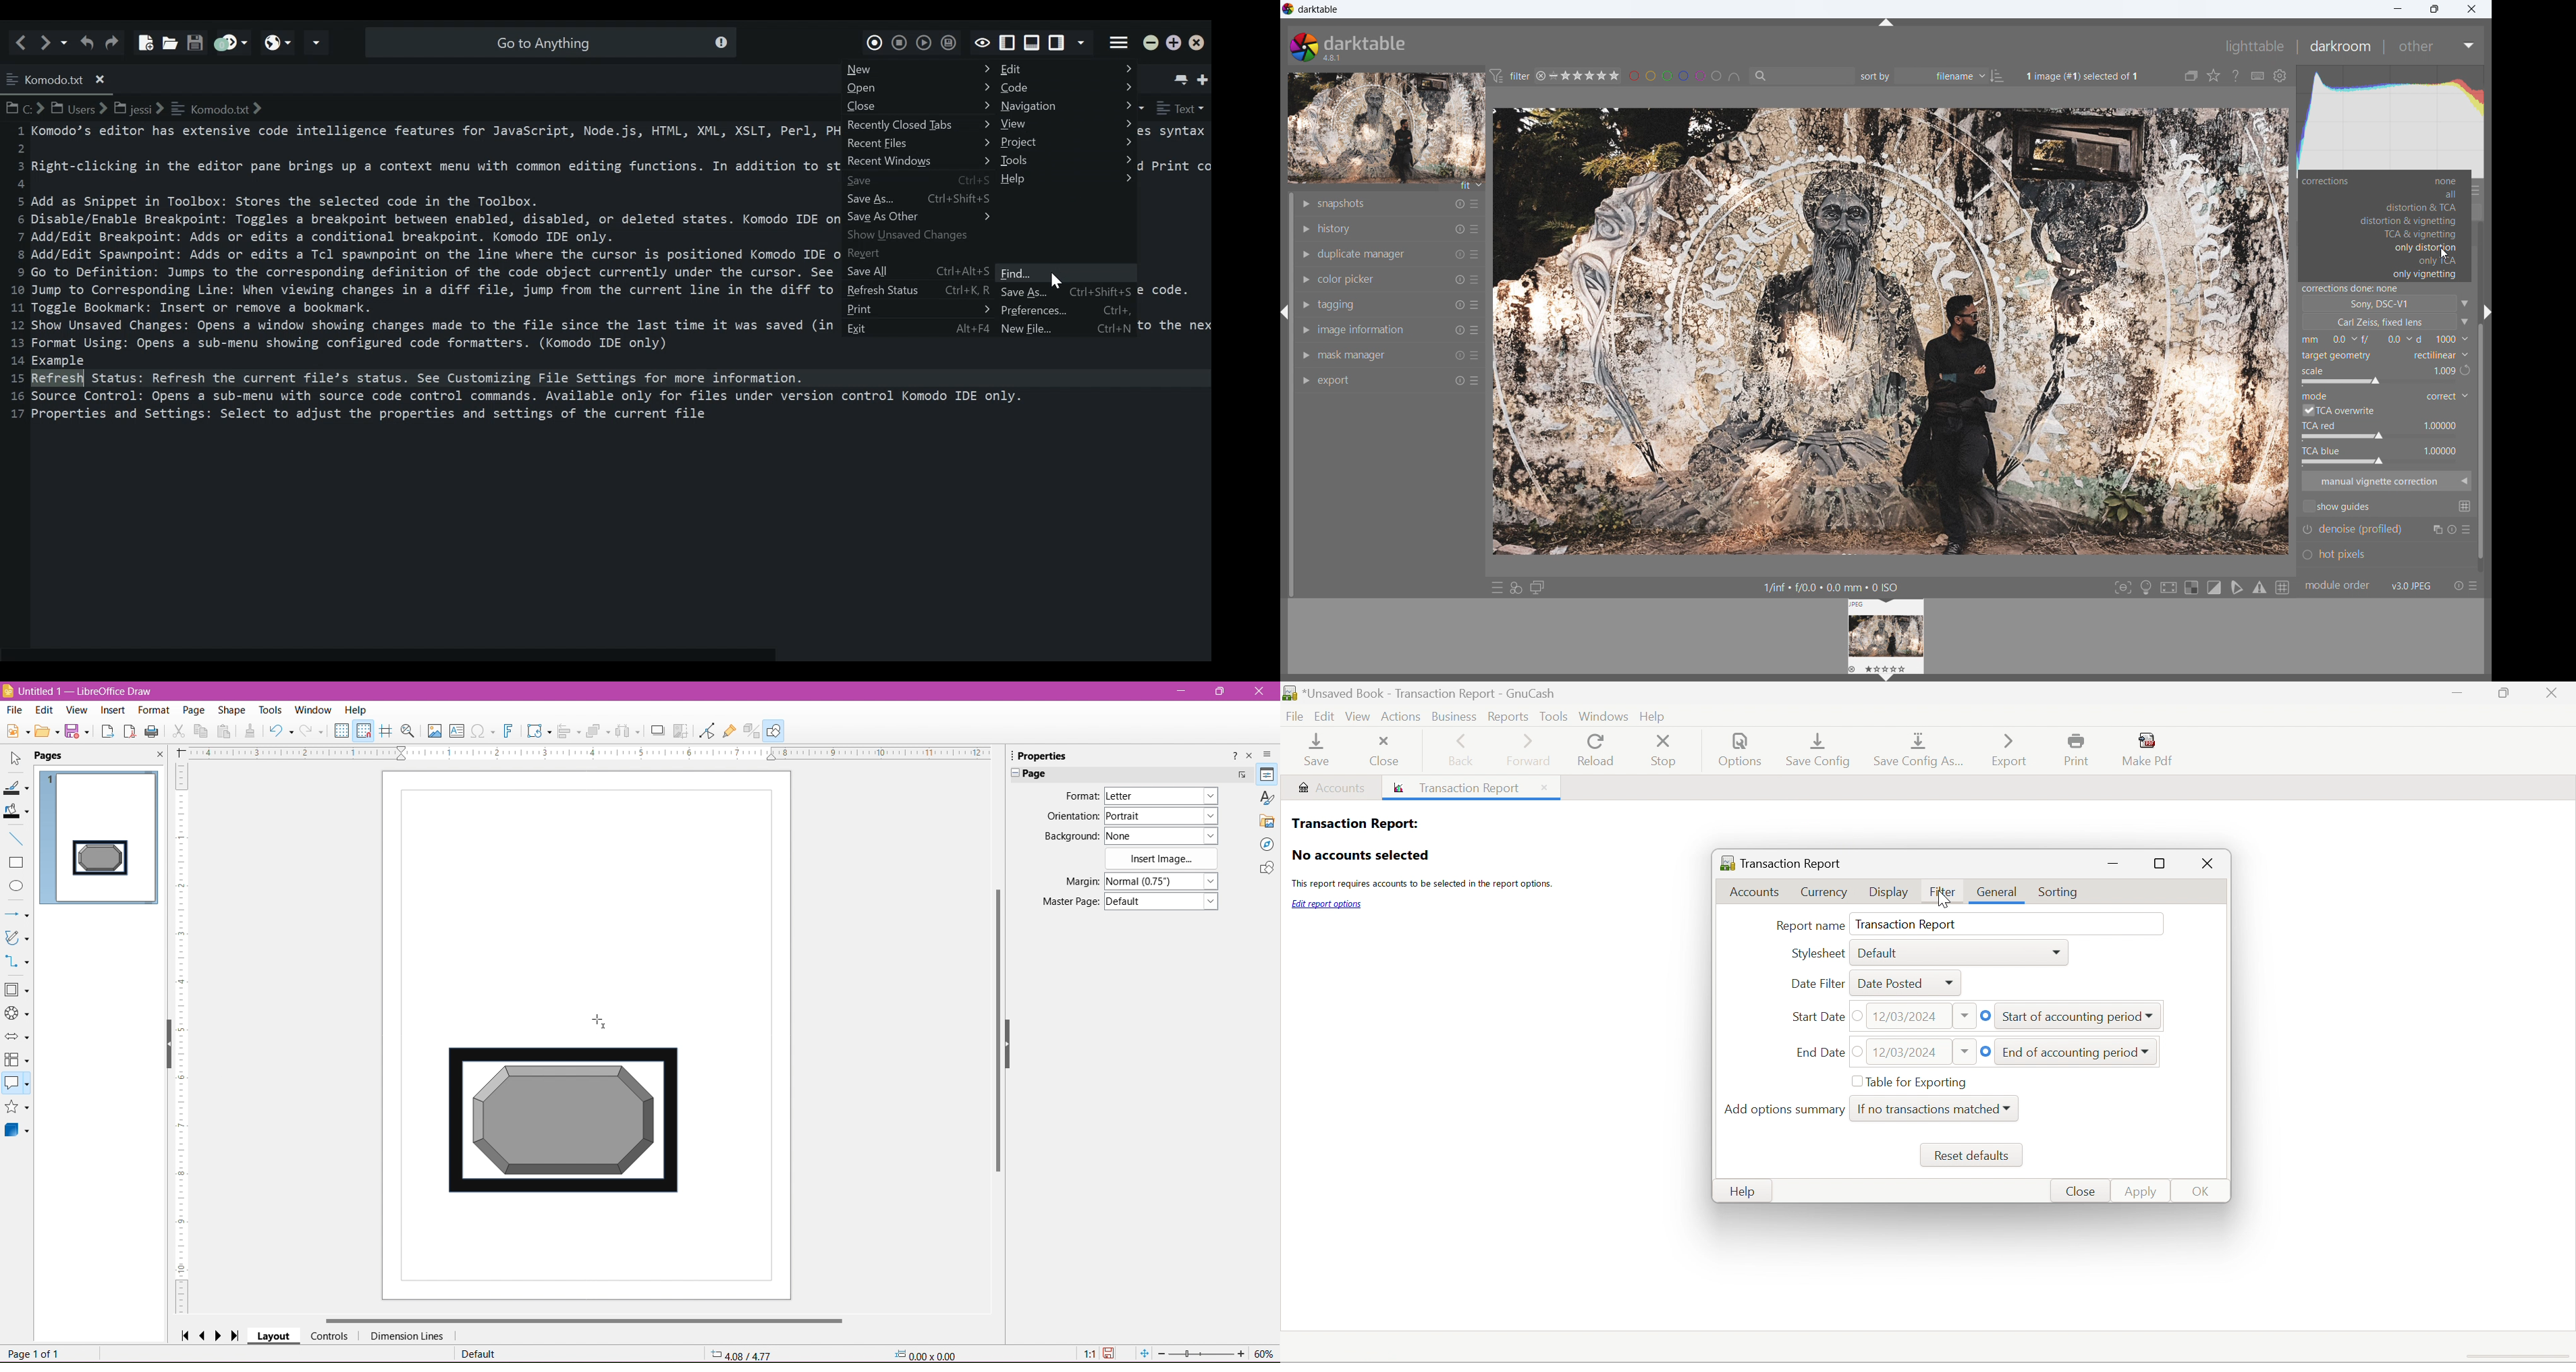  I want to click on Pages, so click(51, 756).